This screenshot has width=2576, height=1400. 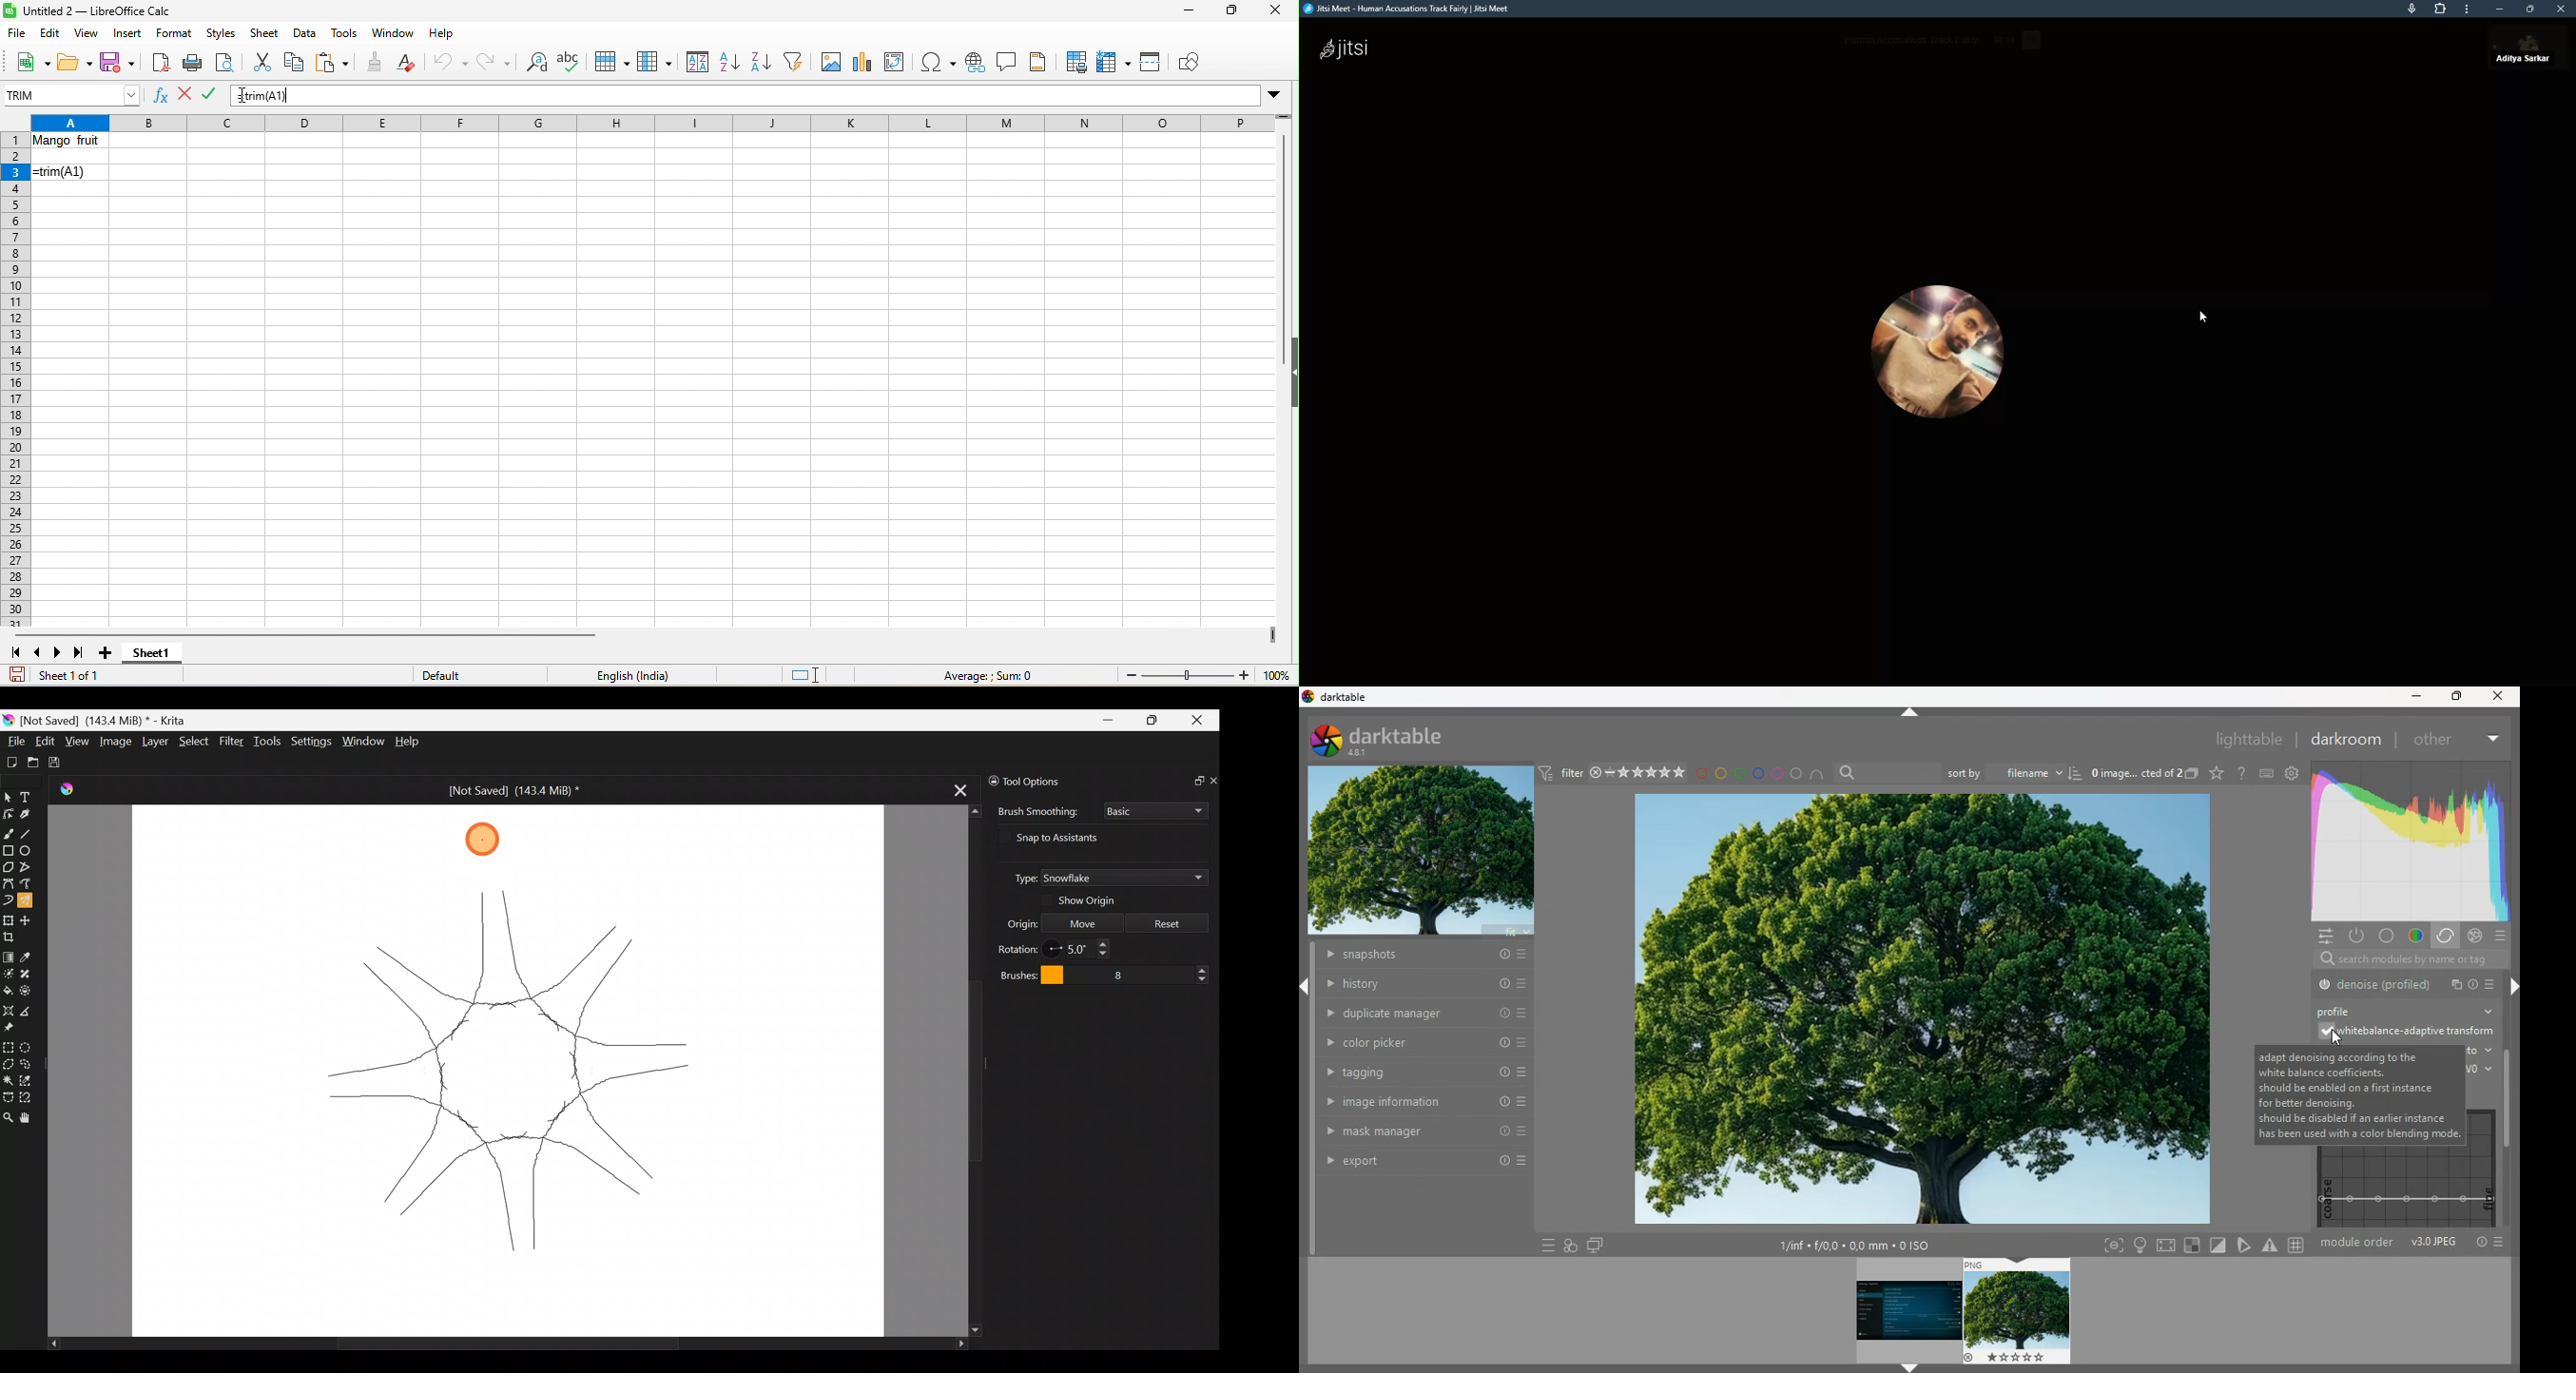 What do you see at coordinates (1083, 949) in the screenshot?
I see `5.0` at bounding box center [1083, 949].